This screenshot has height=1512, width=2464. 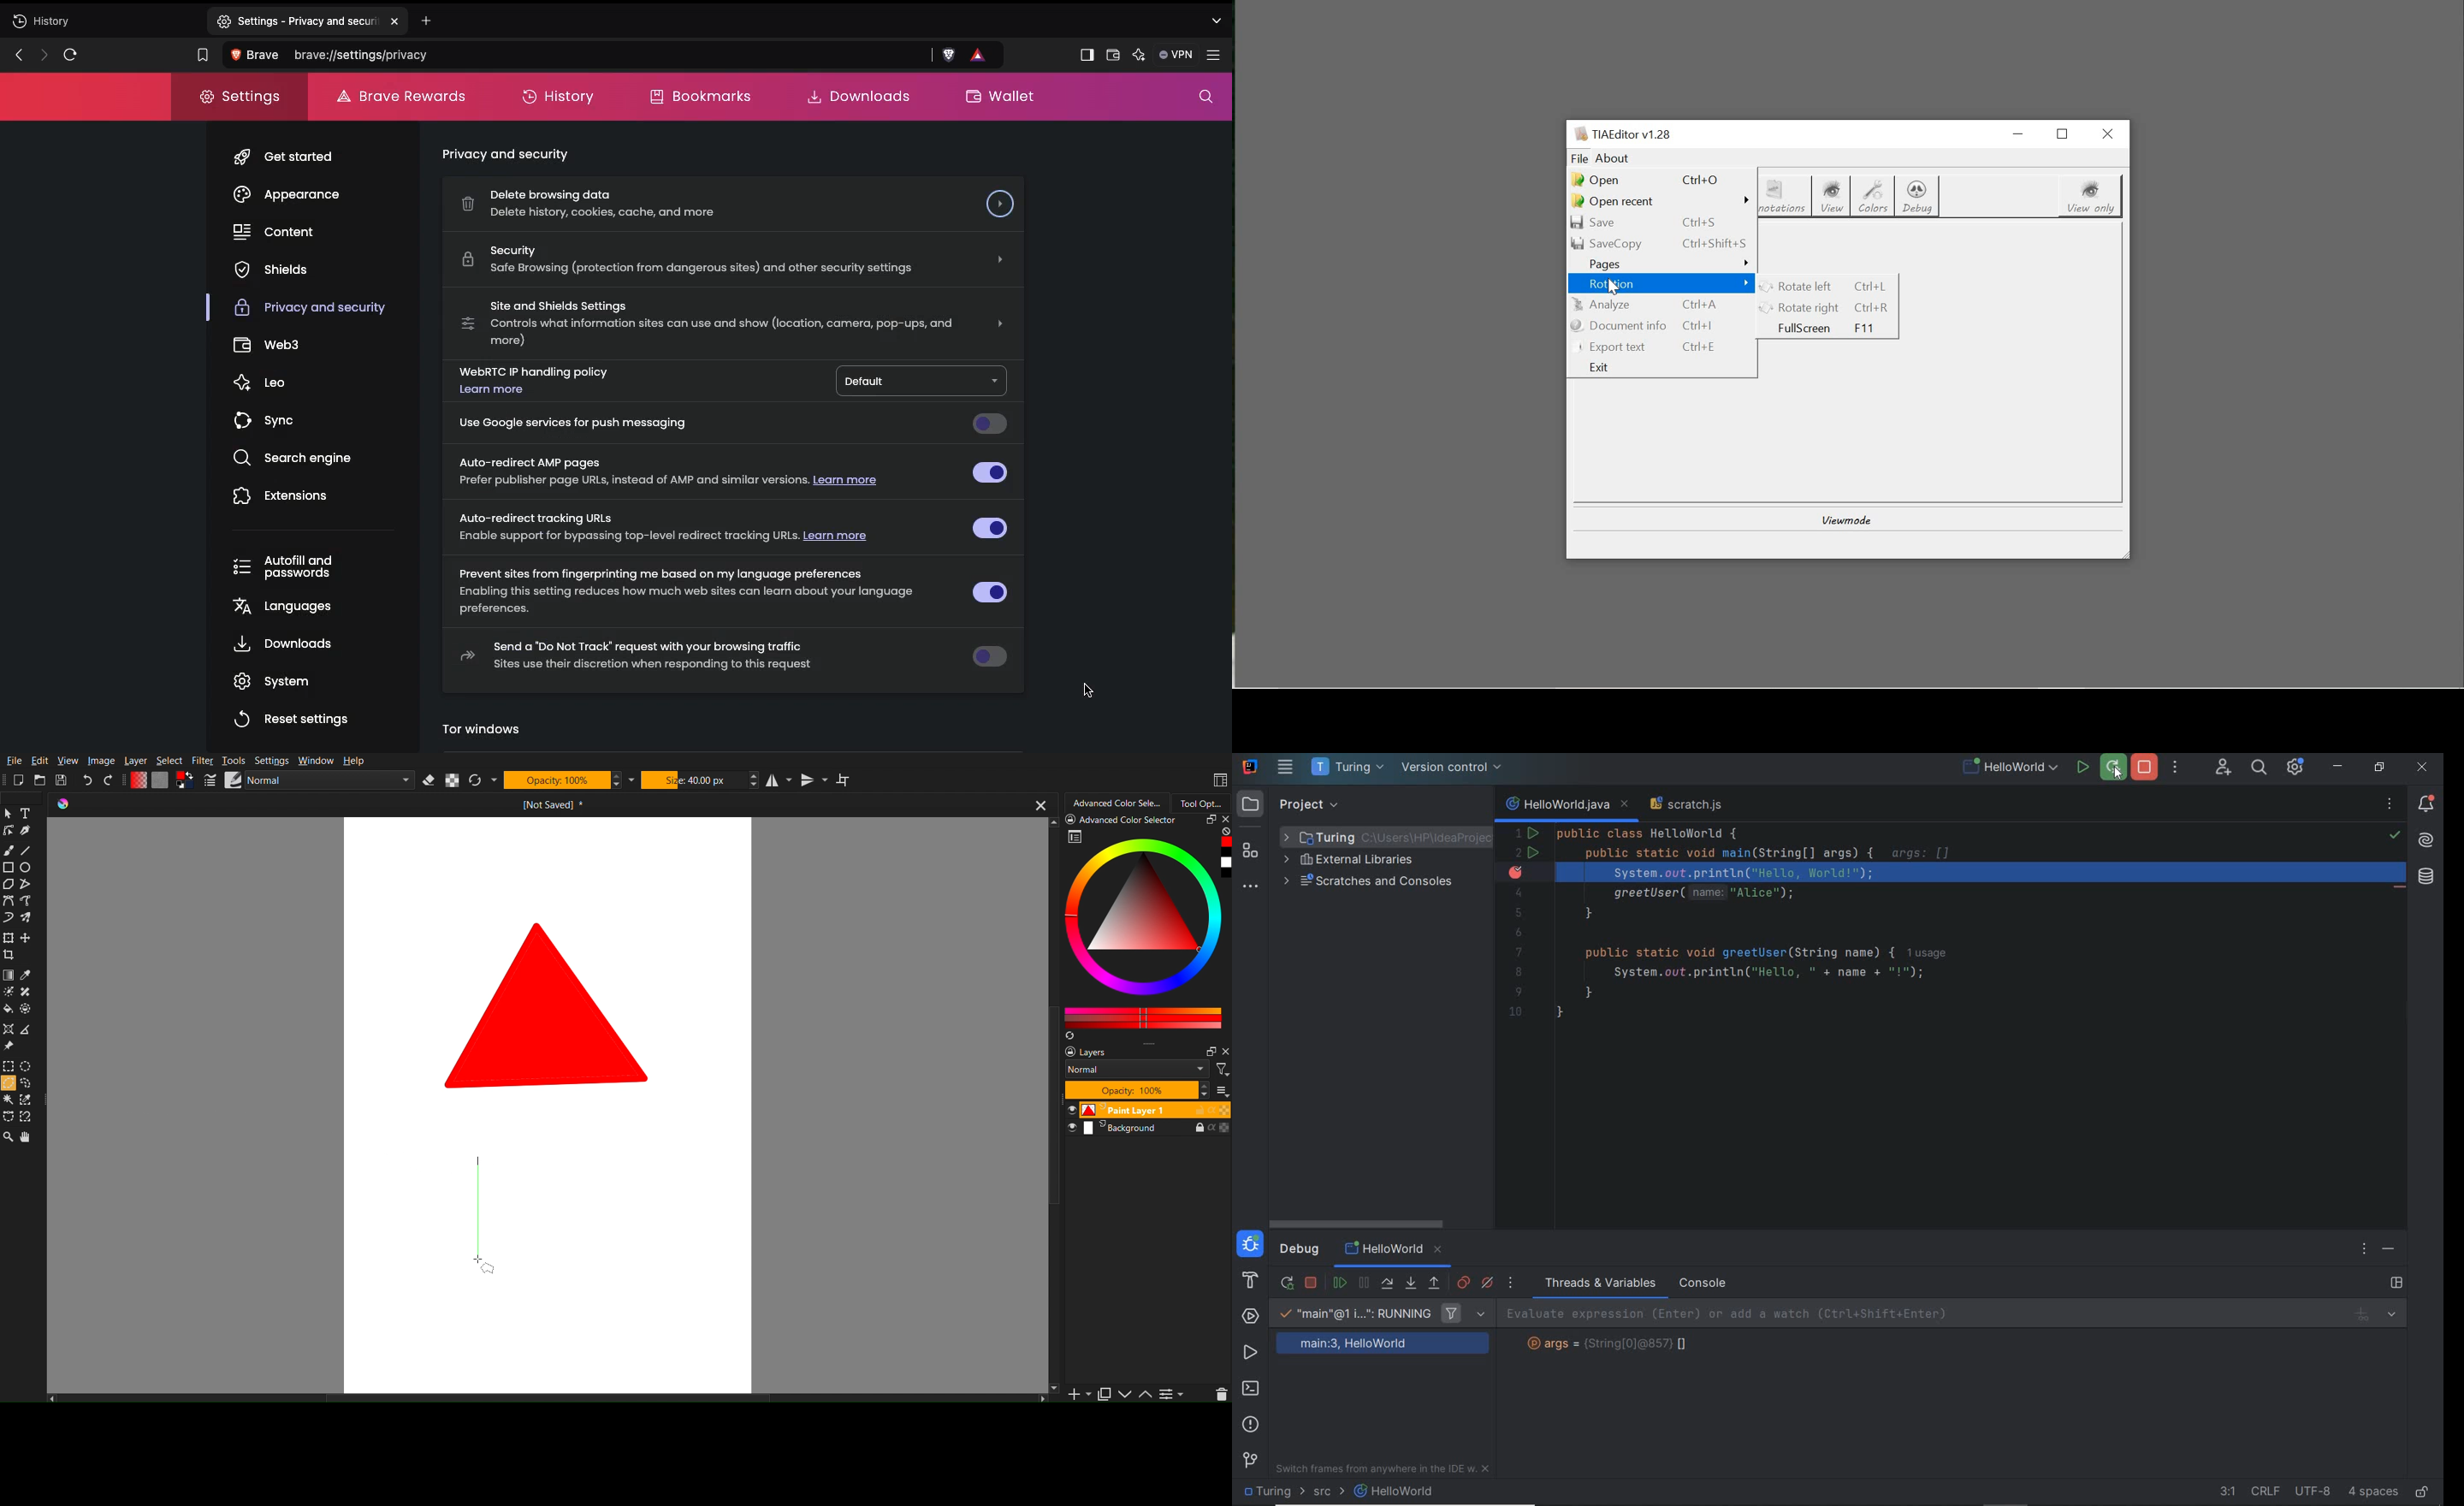 I want to click on switch frames, so click(x=1385, y=1471).